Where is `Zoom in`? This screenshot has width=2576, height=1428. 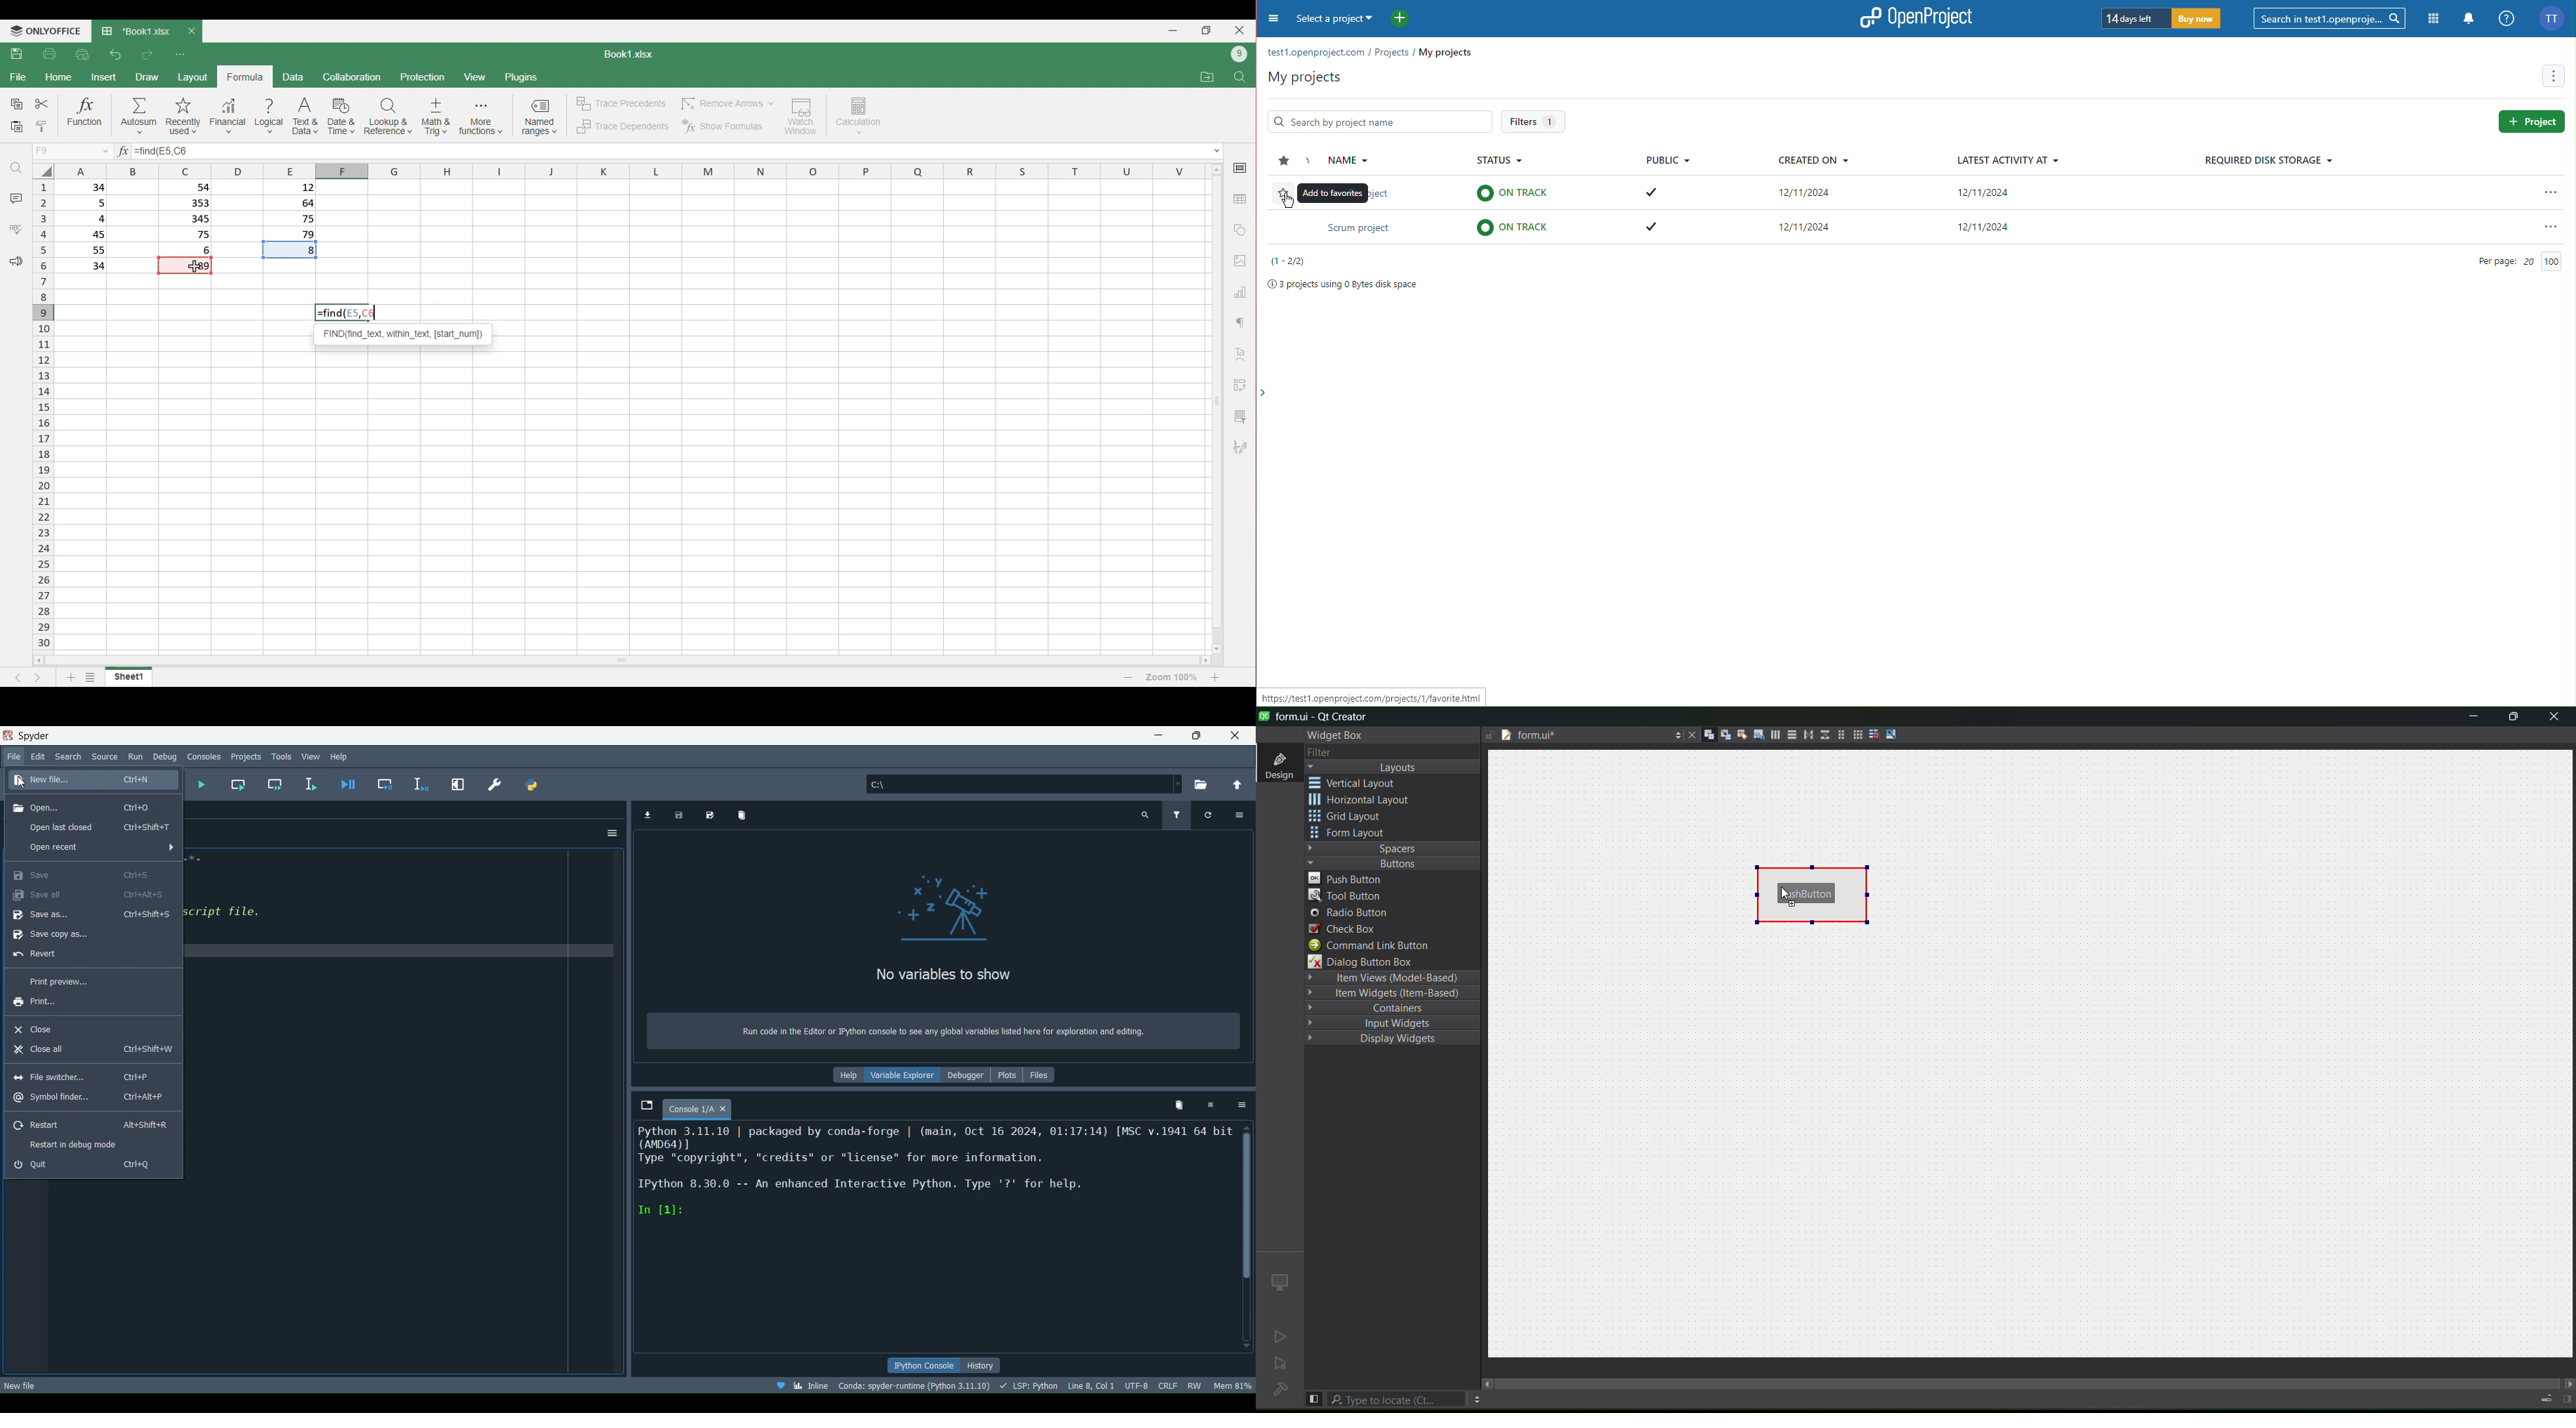 Zoom in is located at coordinates (1215, 677).